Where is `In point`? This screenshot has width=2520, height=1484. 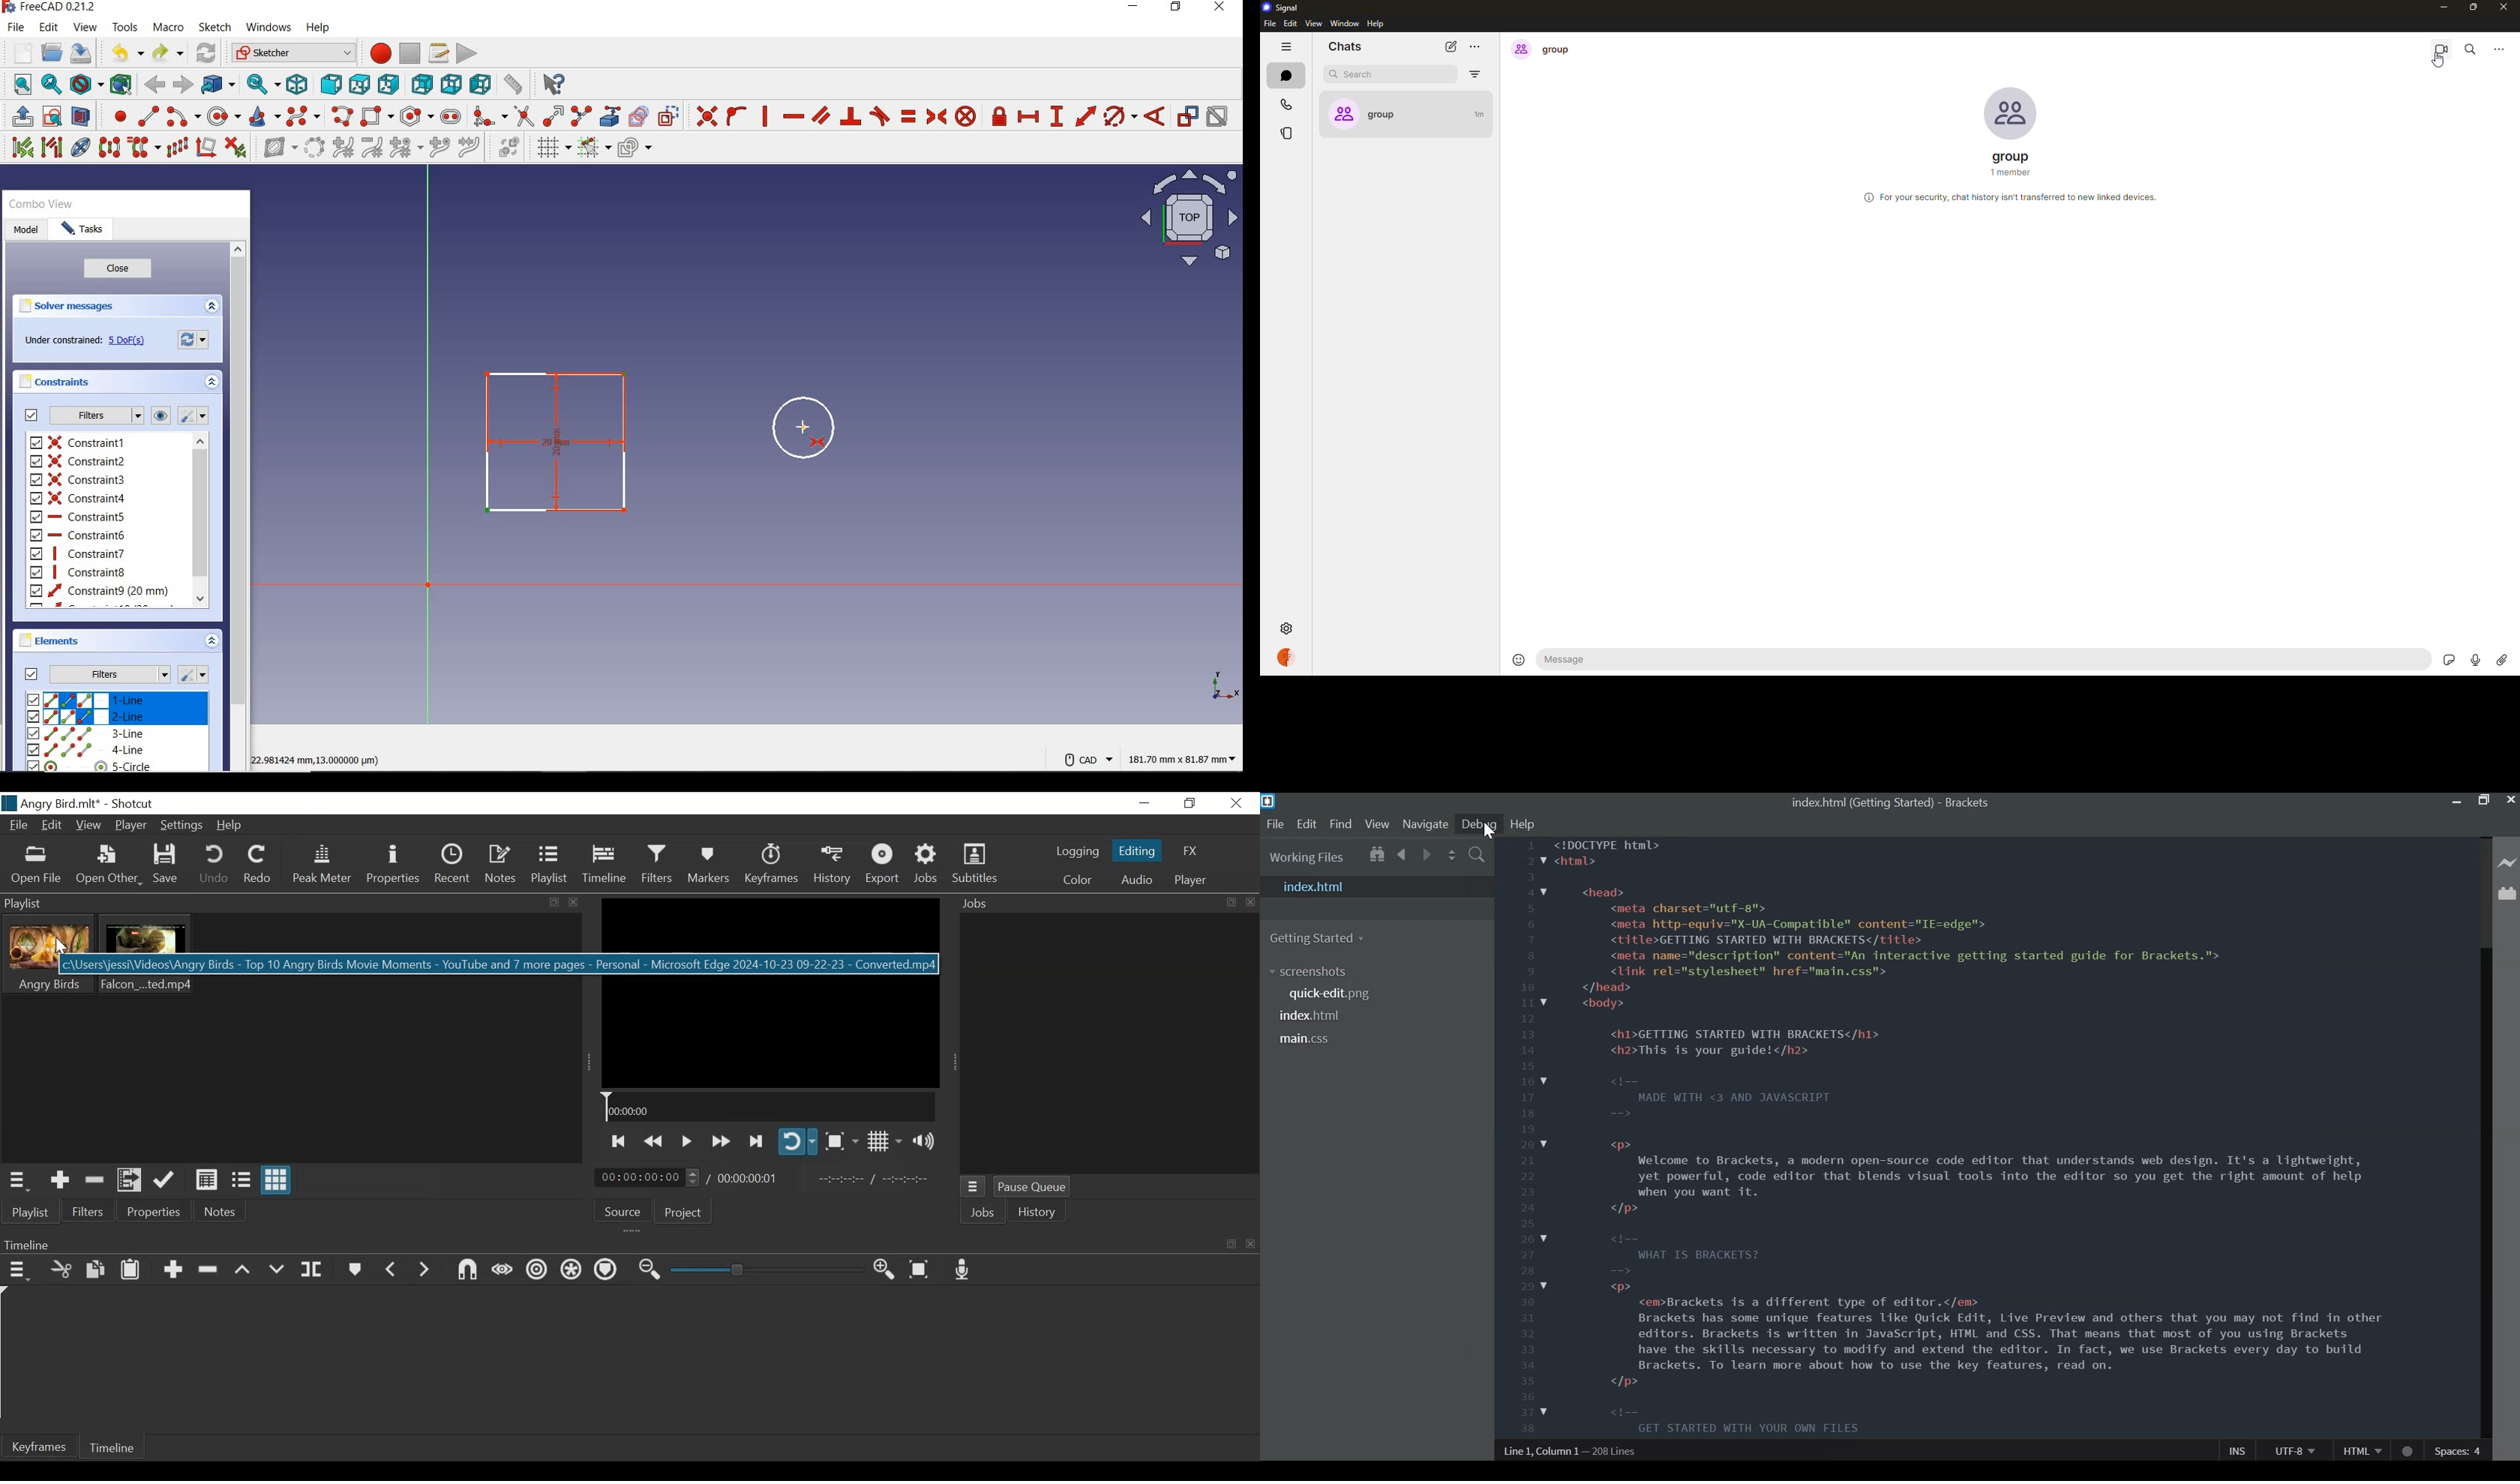
In point is located at coordinates (880, 1179).